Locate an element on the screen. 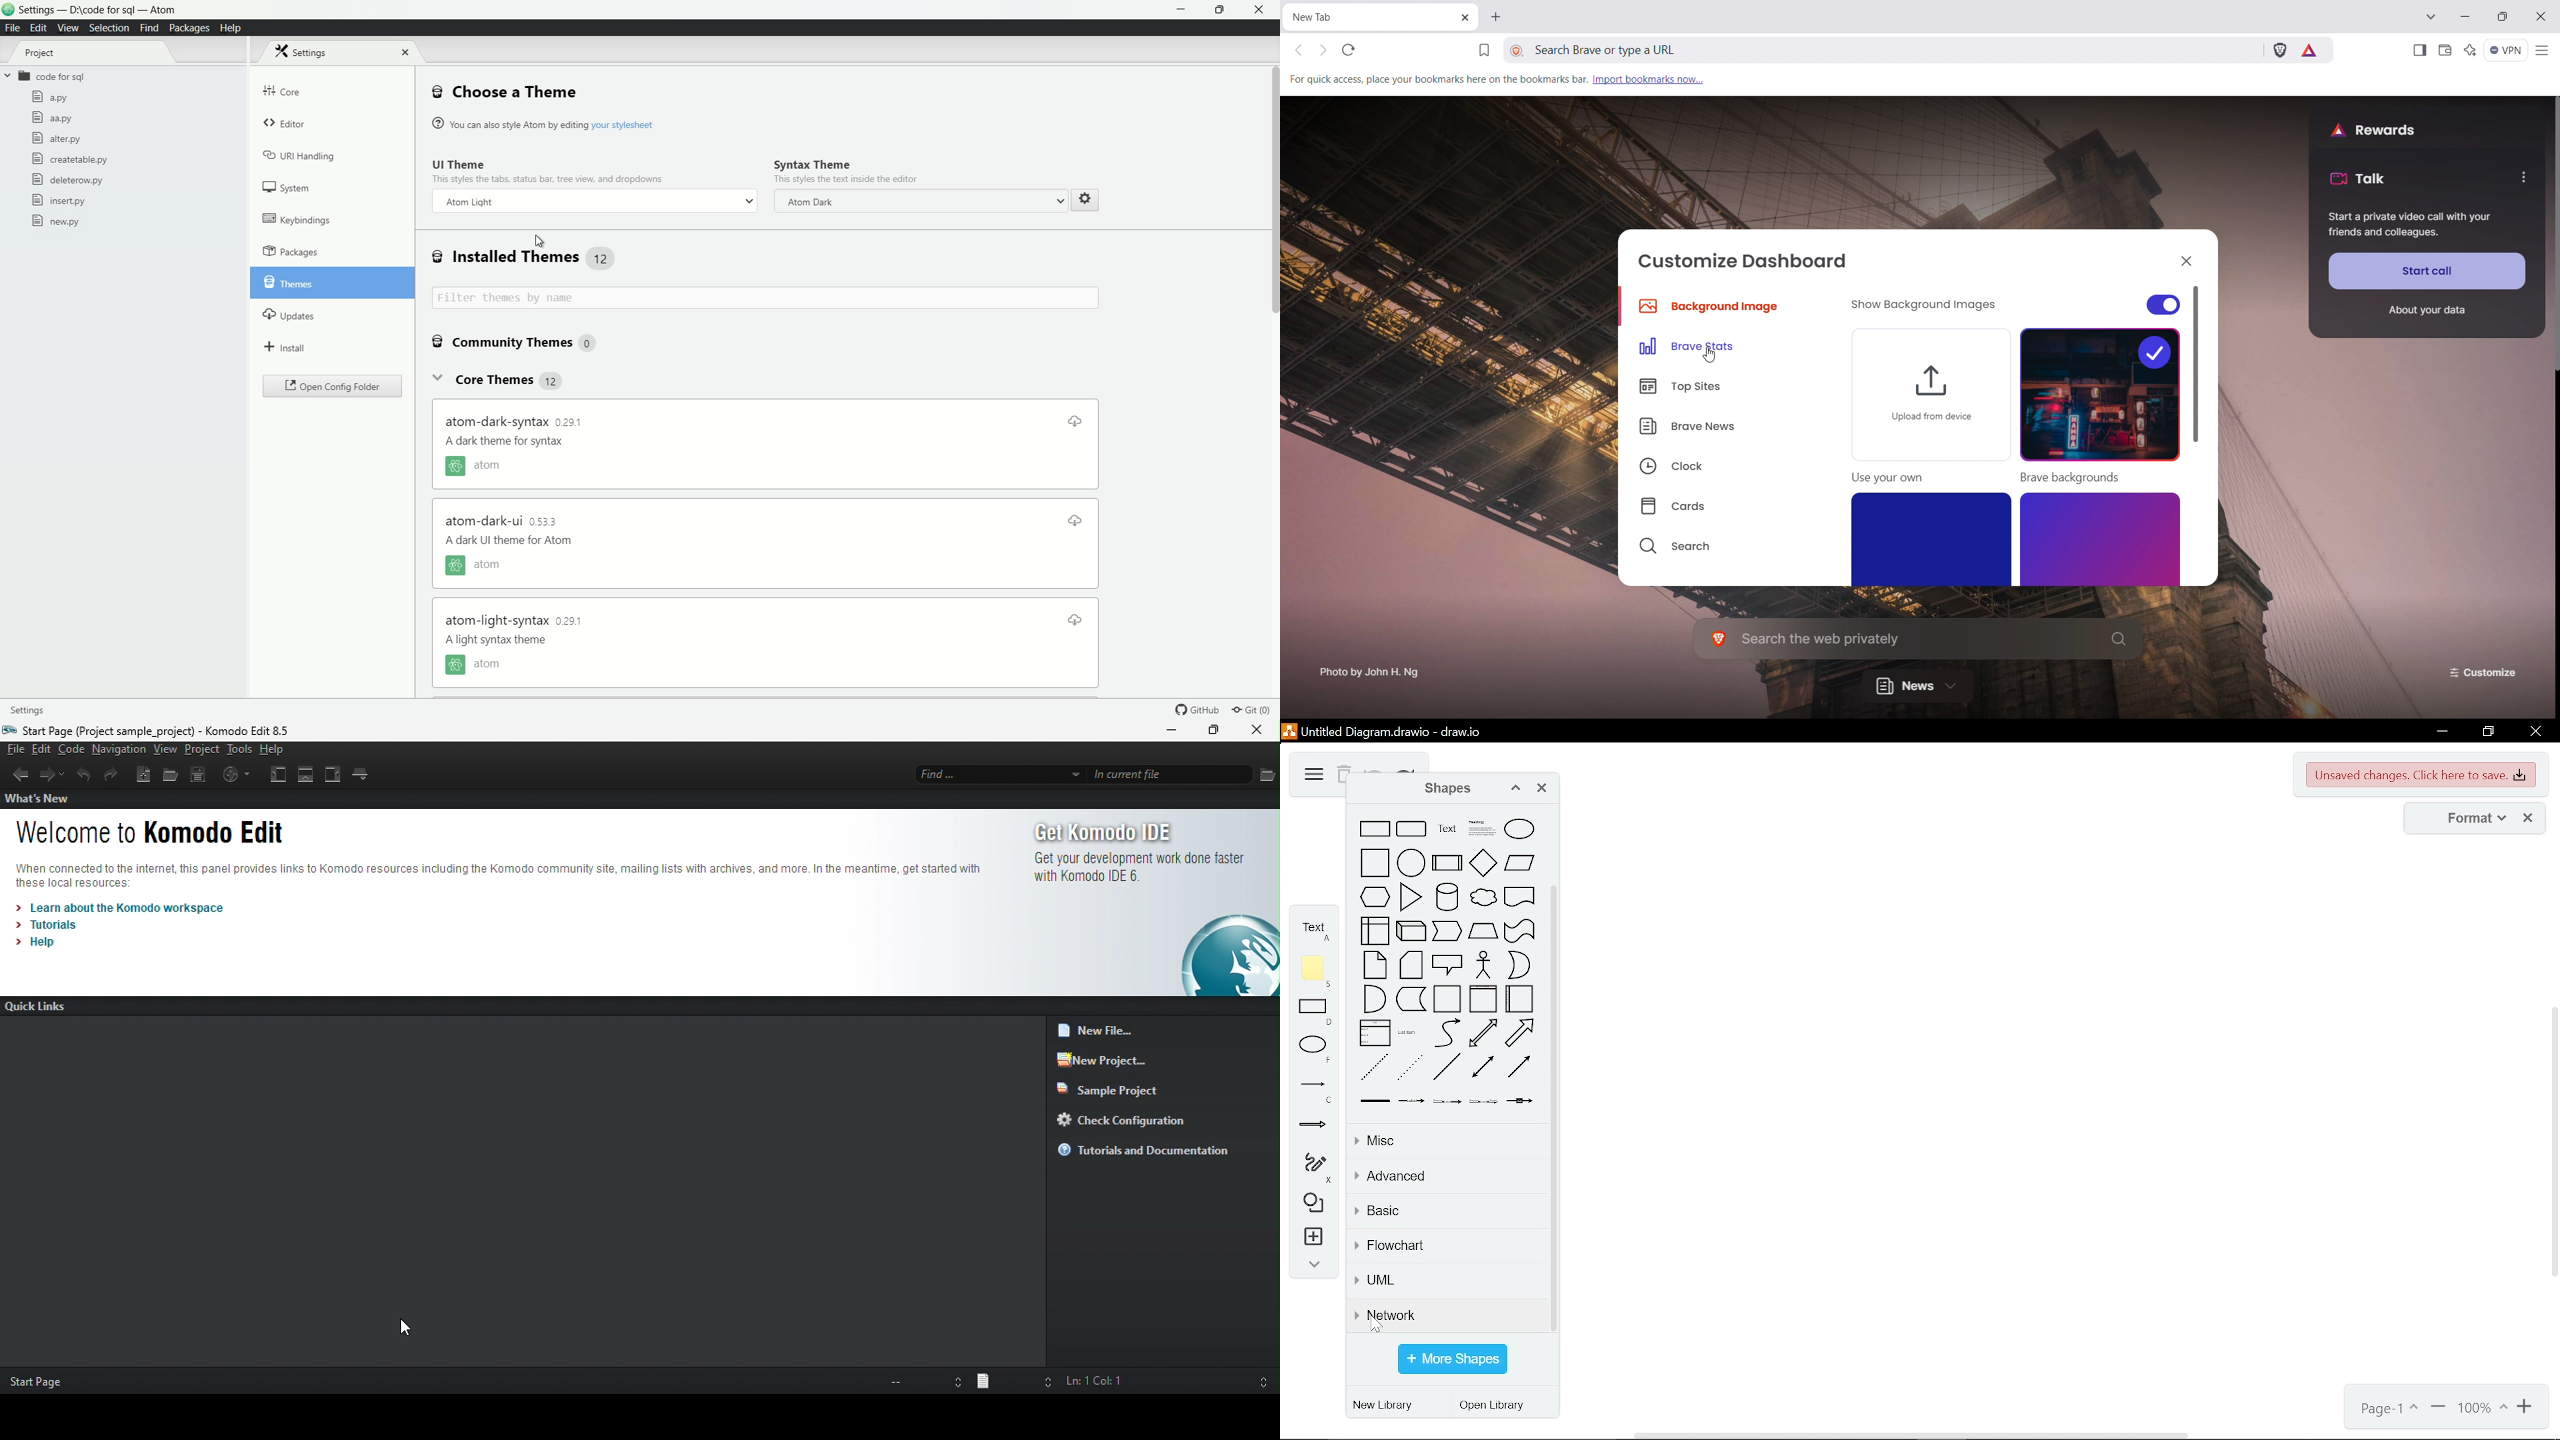  For quick access, place your bookmarks here on the bookmarks bar. is located at coordinates (1437, 78).